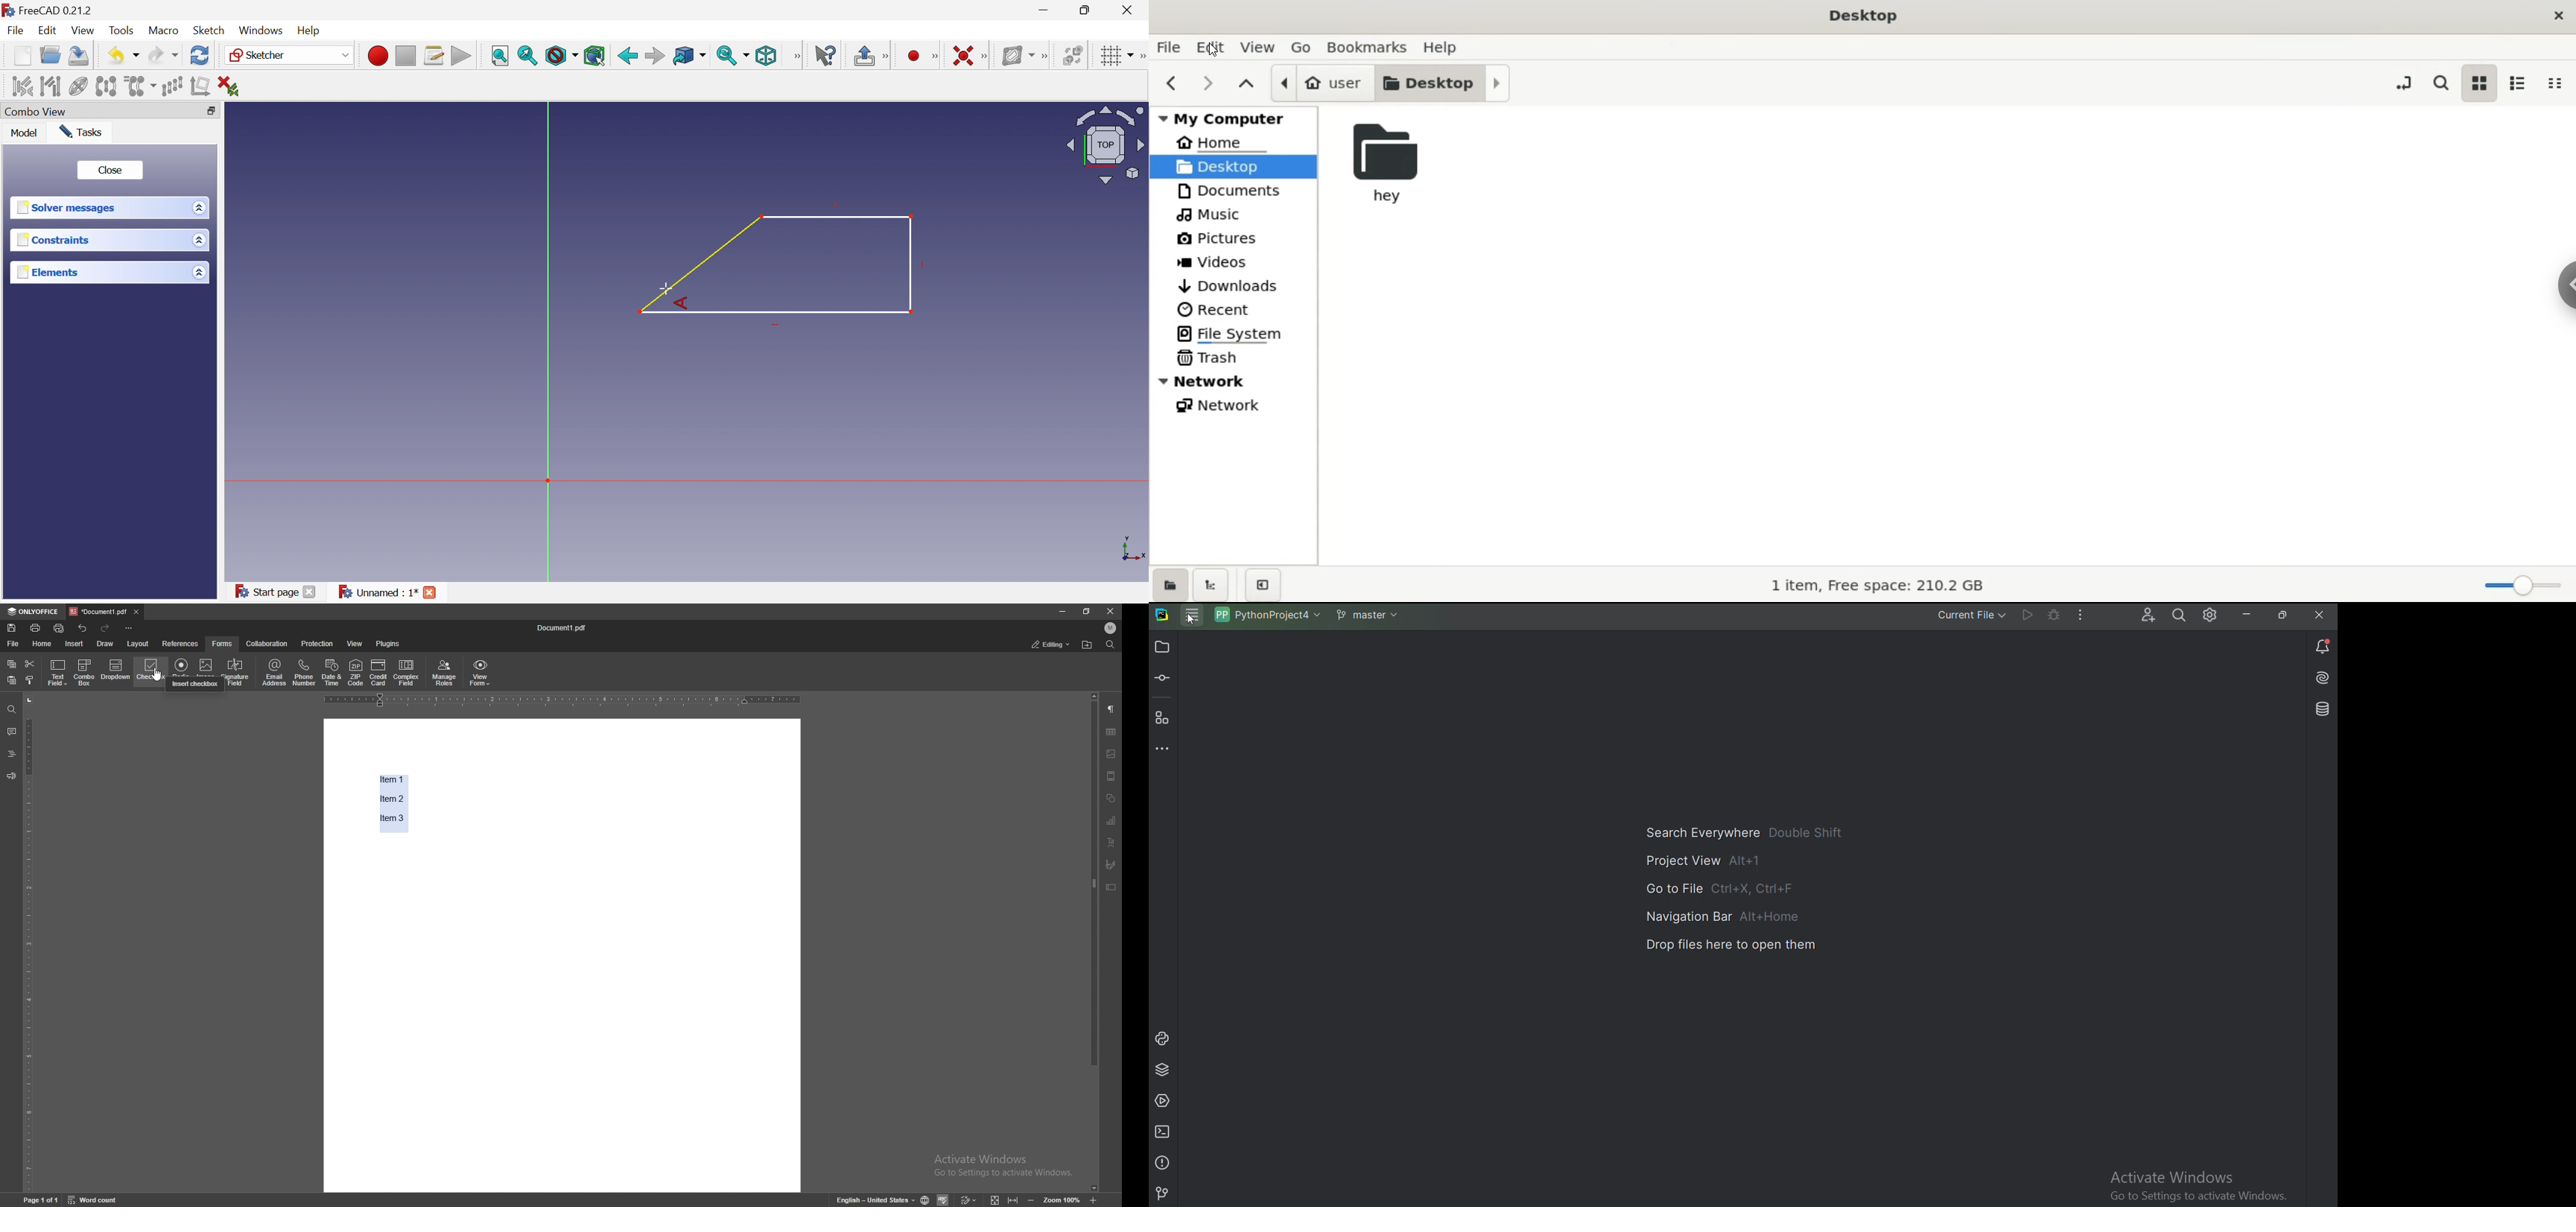  I want to click on Solver messages, so click(69, 208).